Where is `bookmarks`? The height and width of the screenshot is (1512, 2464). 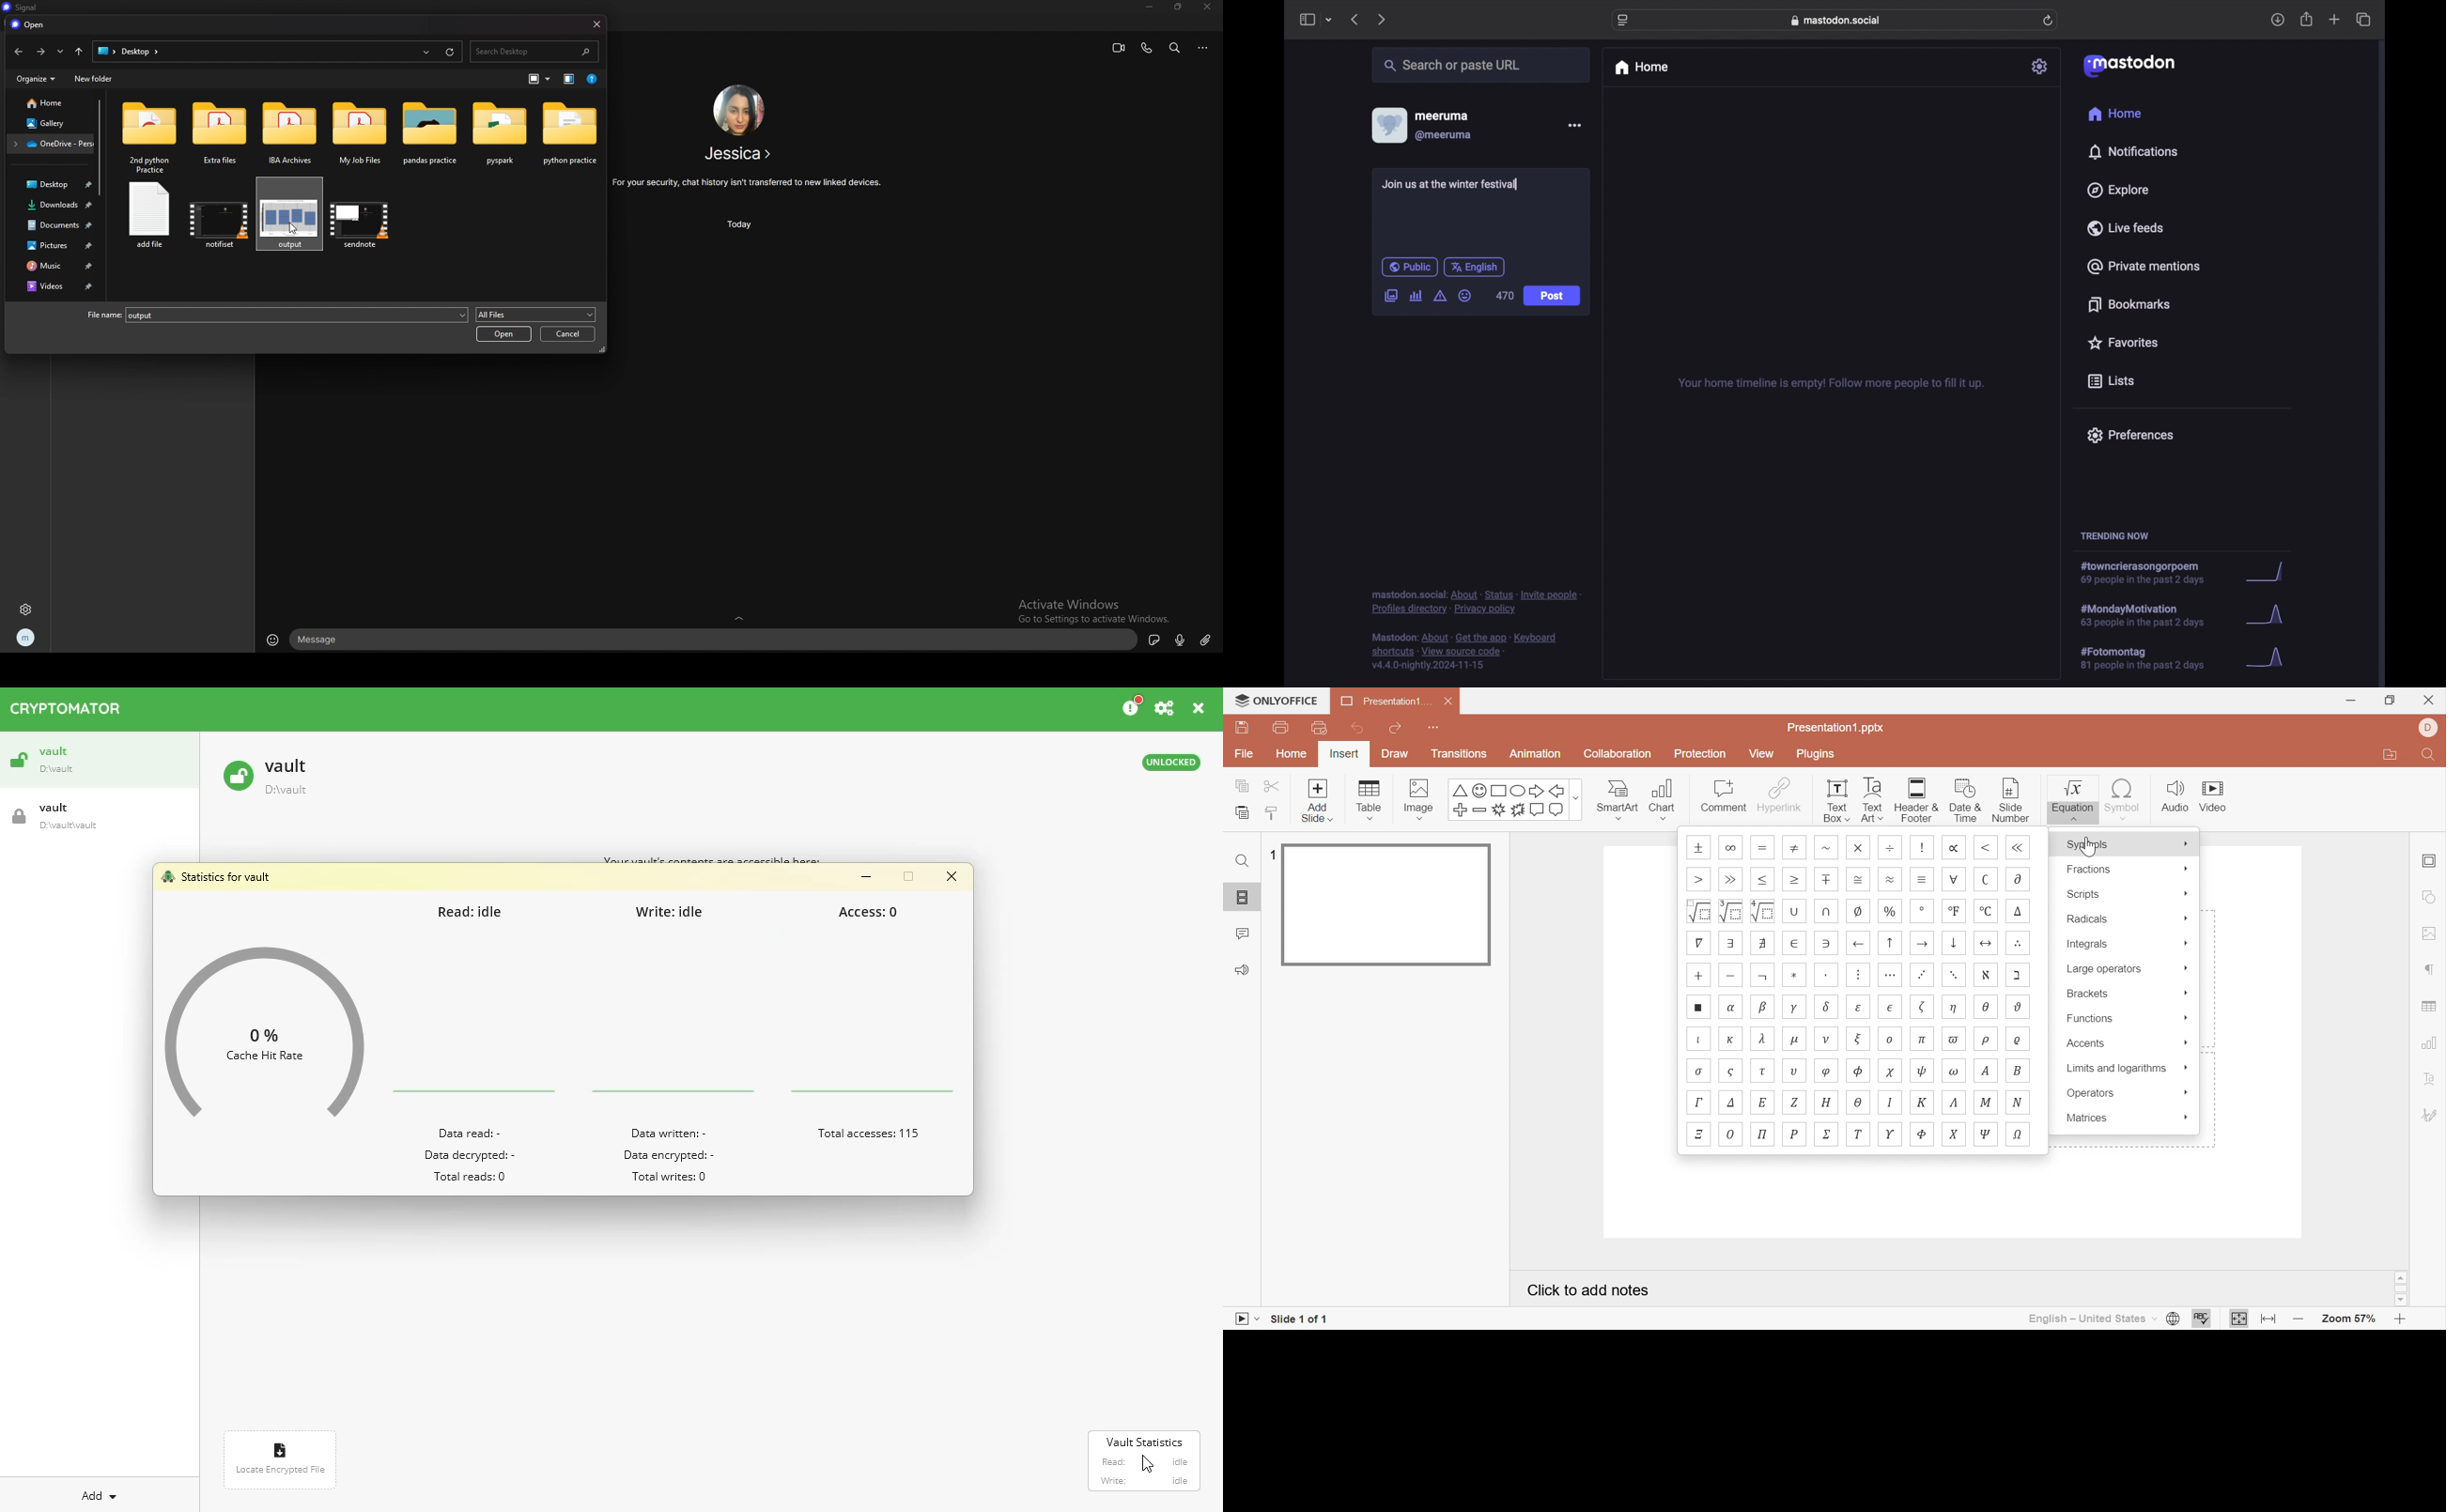
bookmarks is located at coordinates (2129, 304).